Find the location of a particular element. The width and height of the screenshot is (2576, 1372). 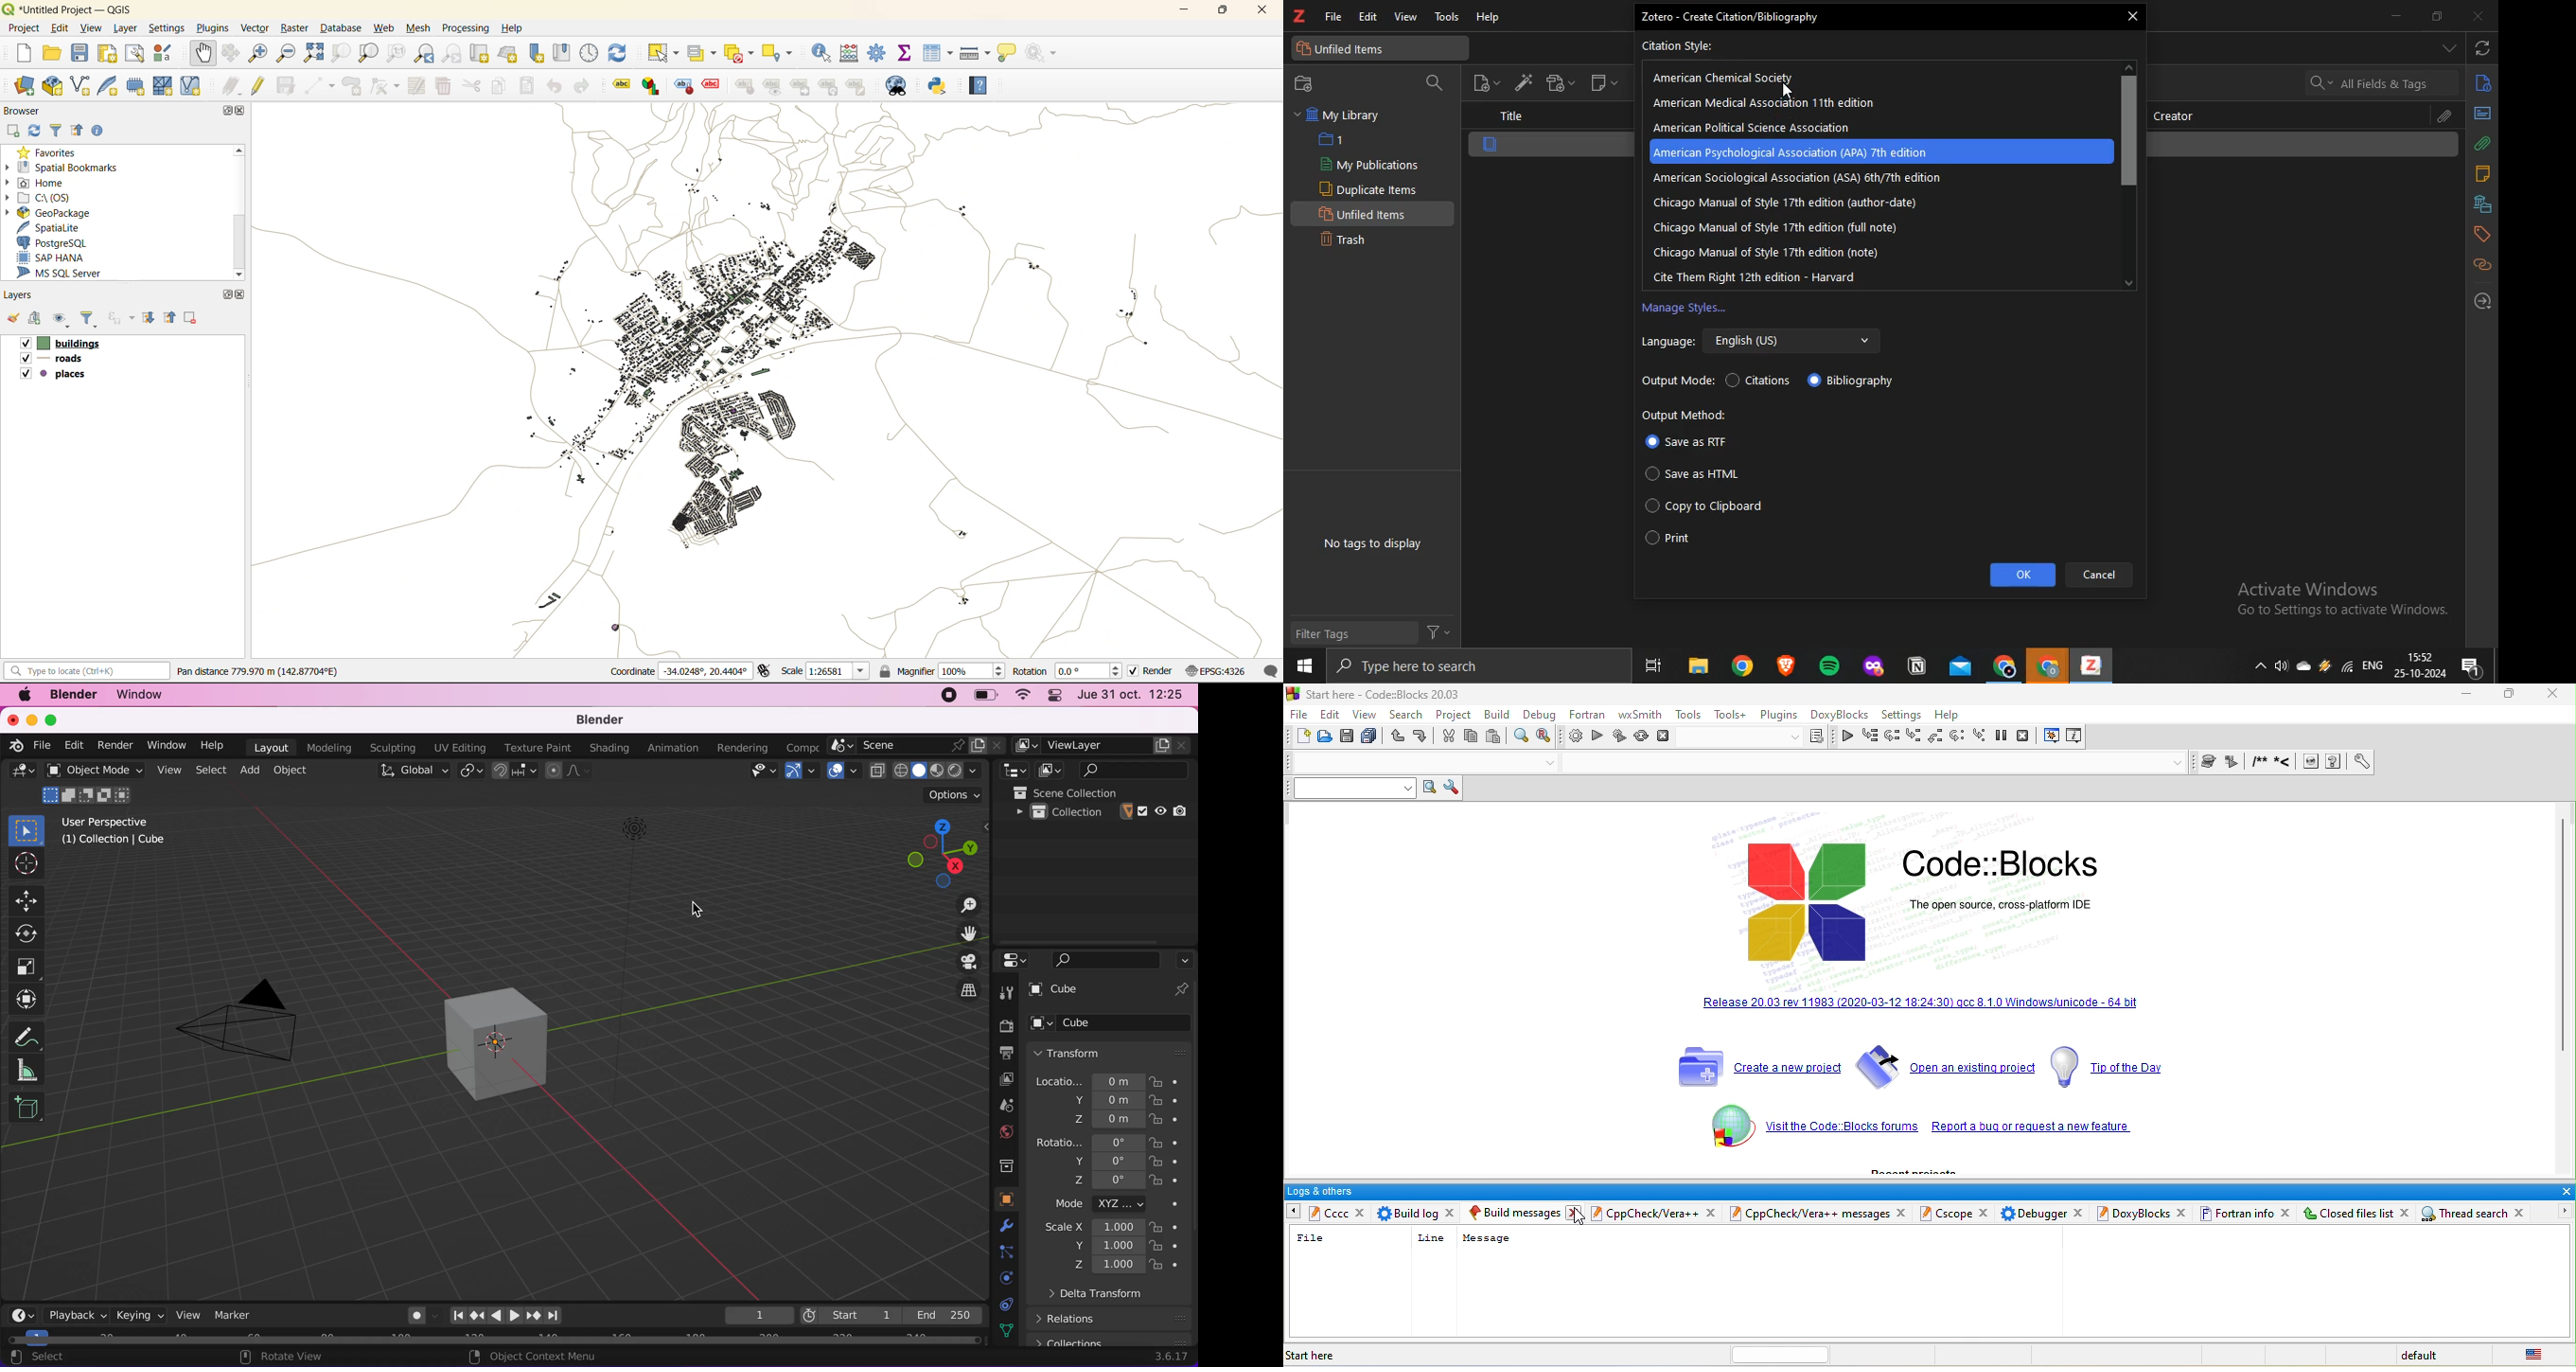

debugging window is located at coordinates (2052, 737).